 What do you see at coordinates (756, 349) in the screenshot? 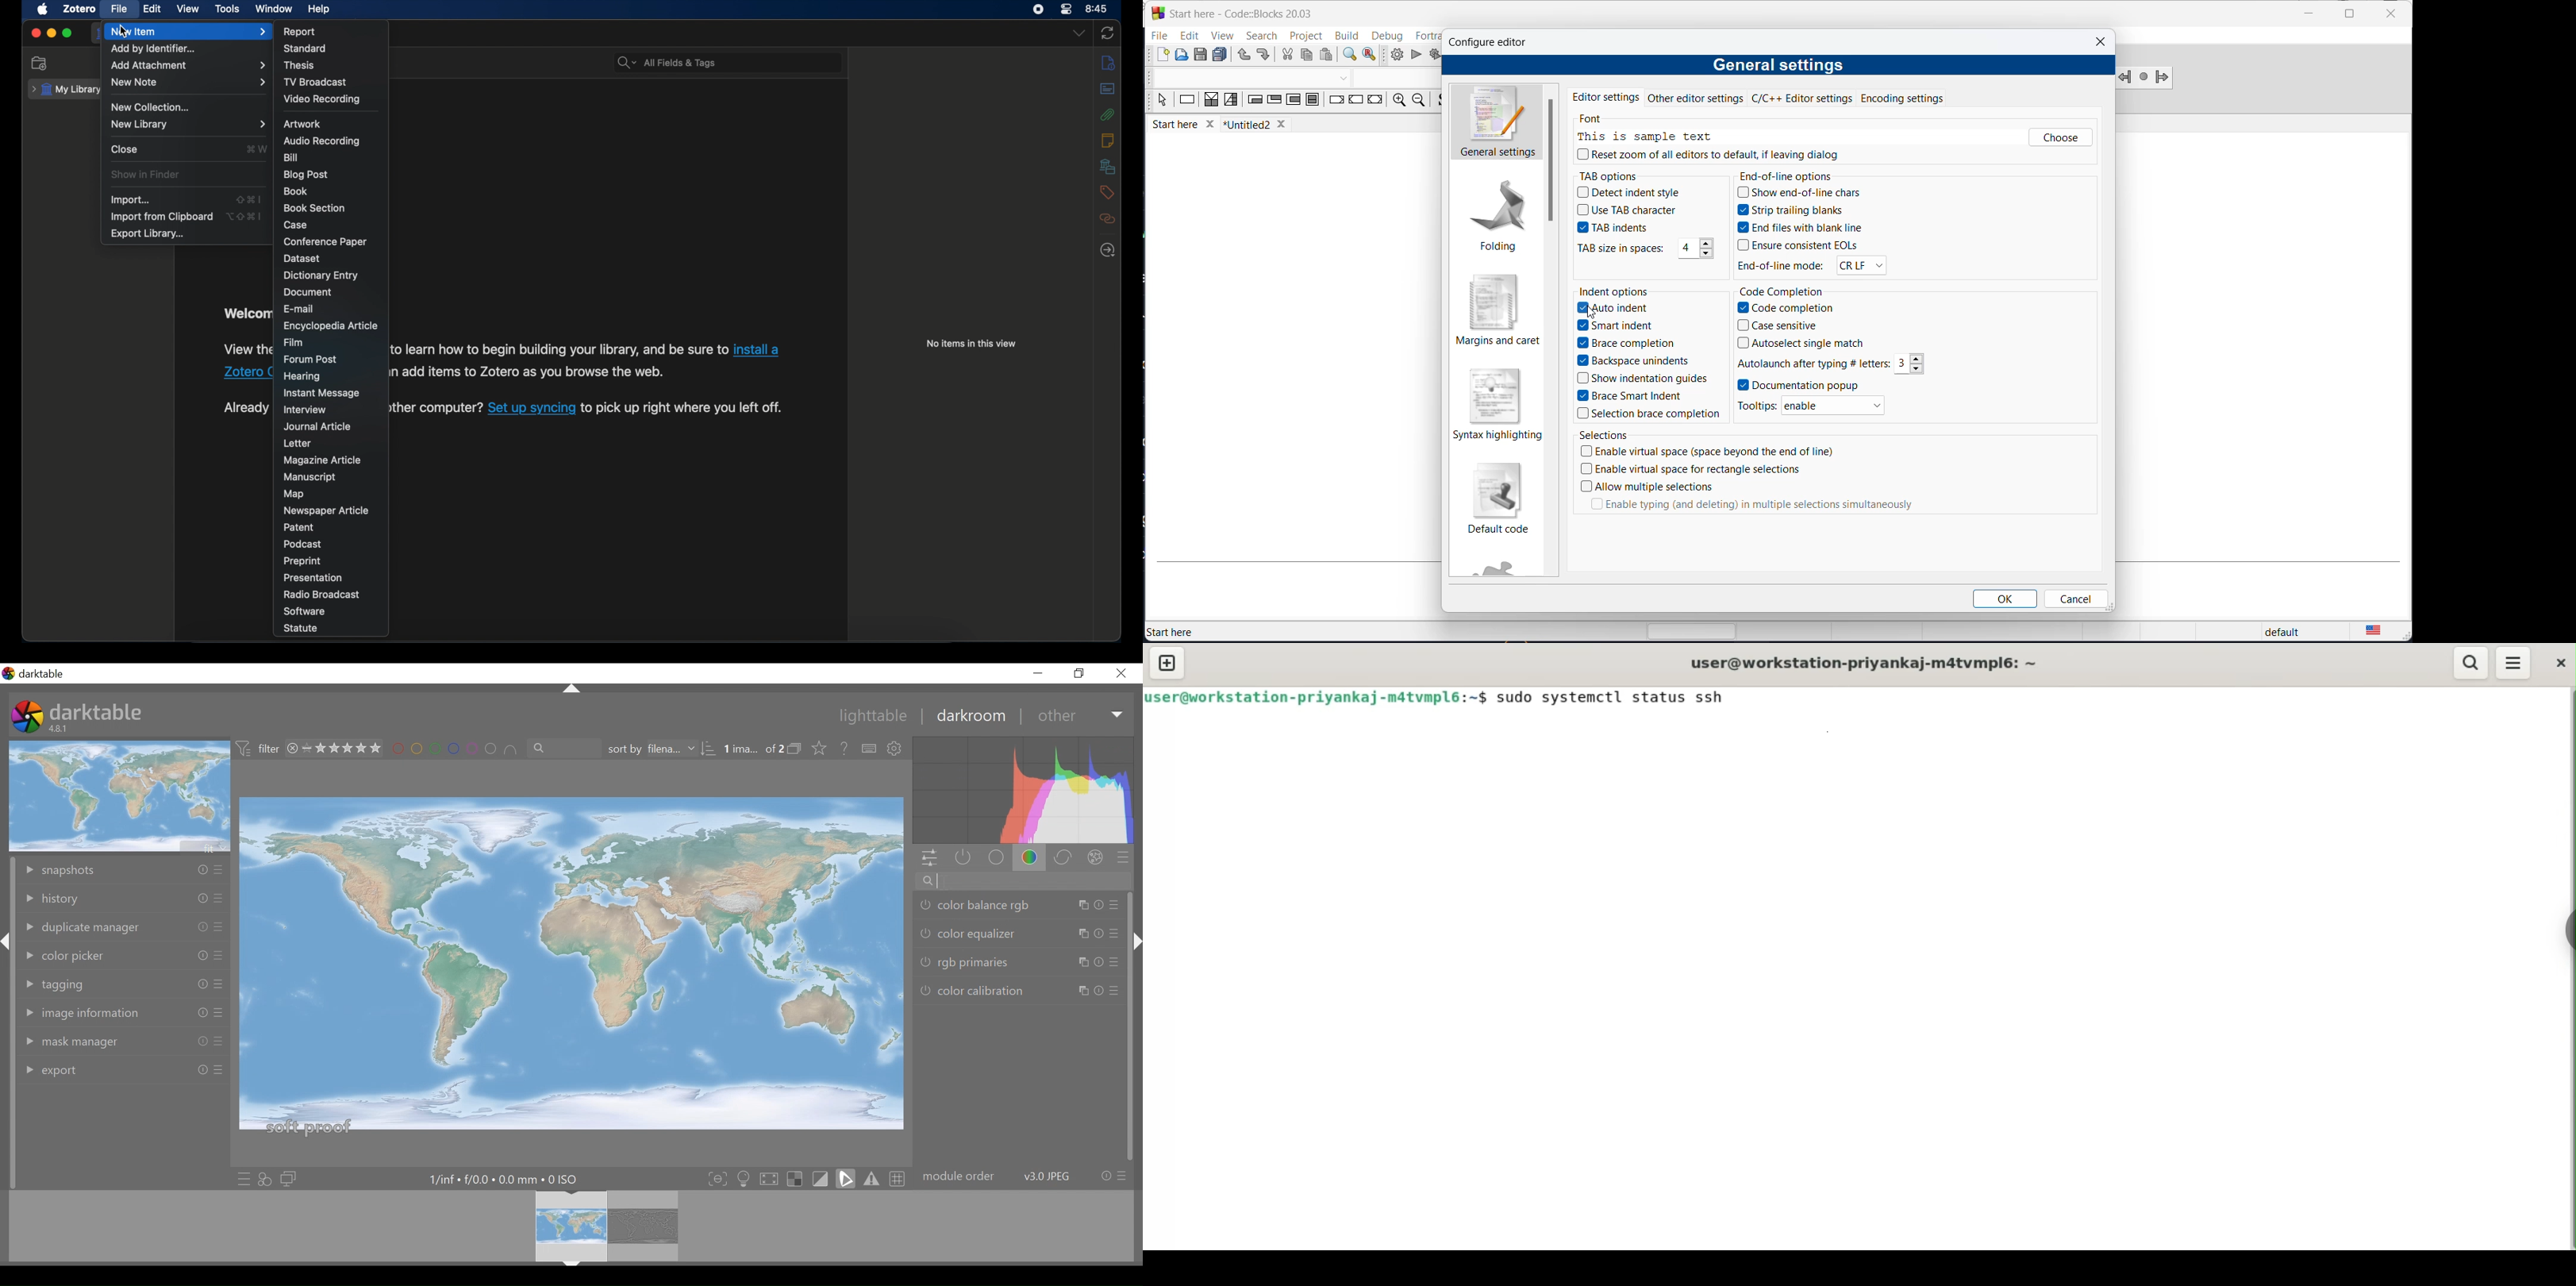
I see `Zotero connector link` at bounding box center [756, 349].